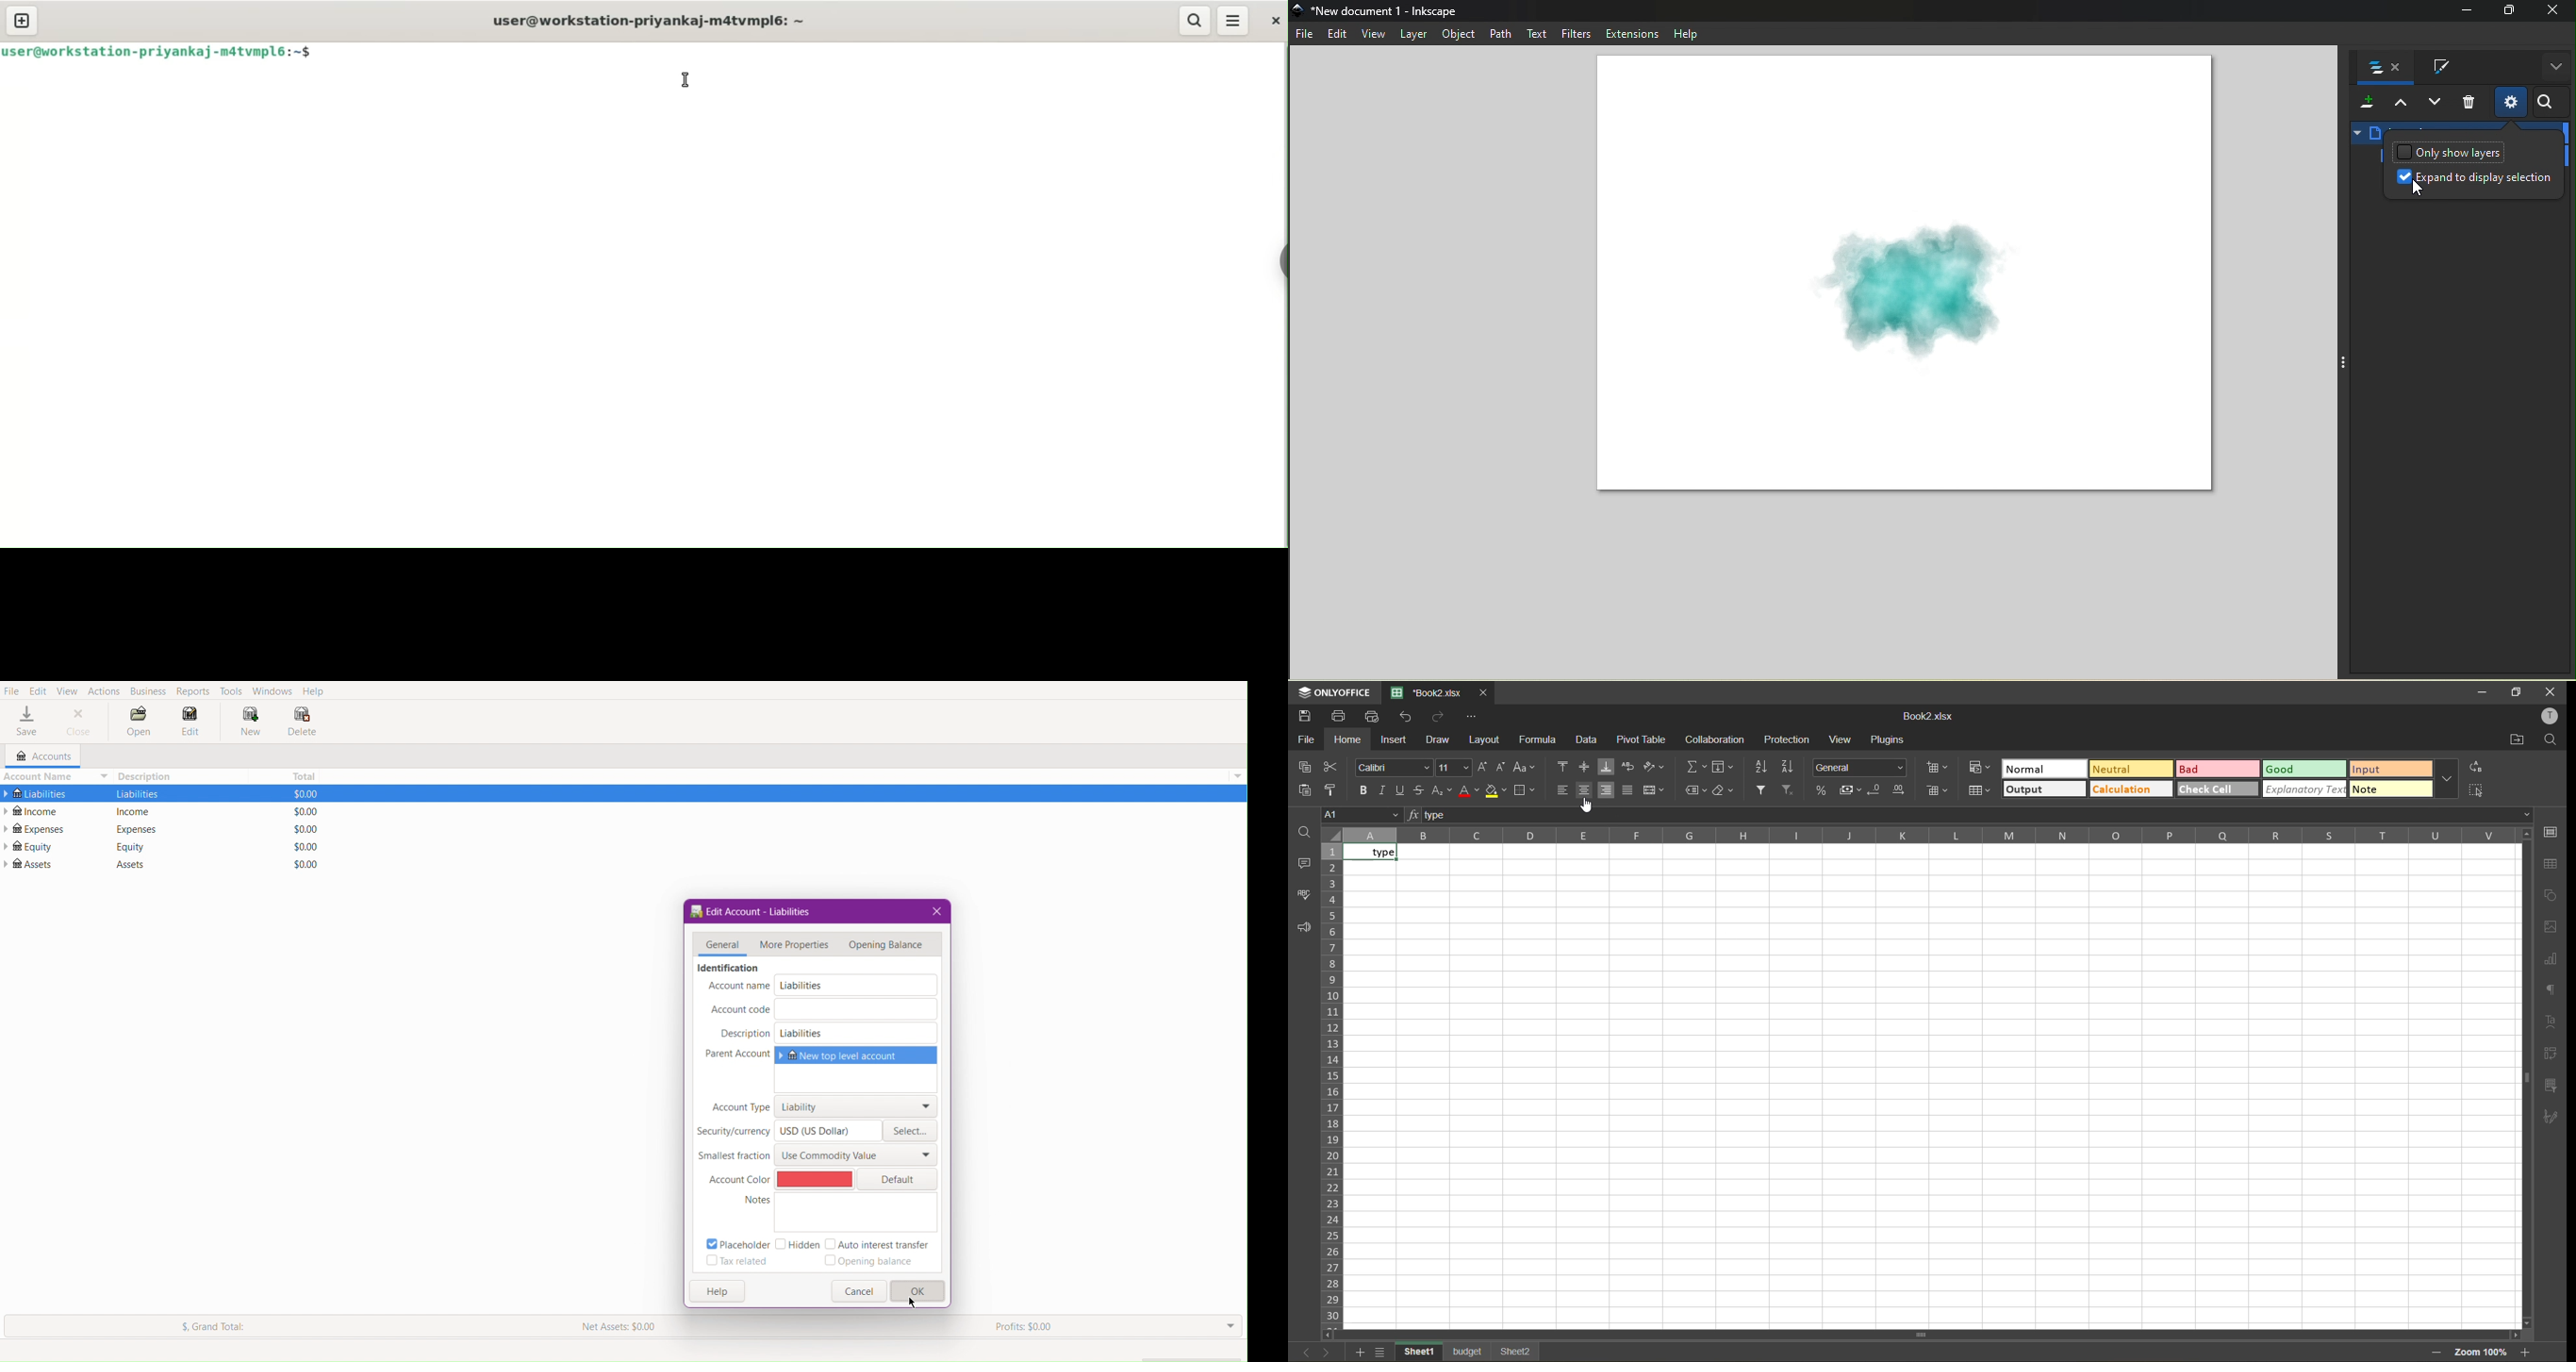  Describe the element at coordinates (245, 721) in the screenshot. I see `New` at that location.